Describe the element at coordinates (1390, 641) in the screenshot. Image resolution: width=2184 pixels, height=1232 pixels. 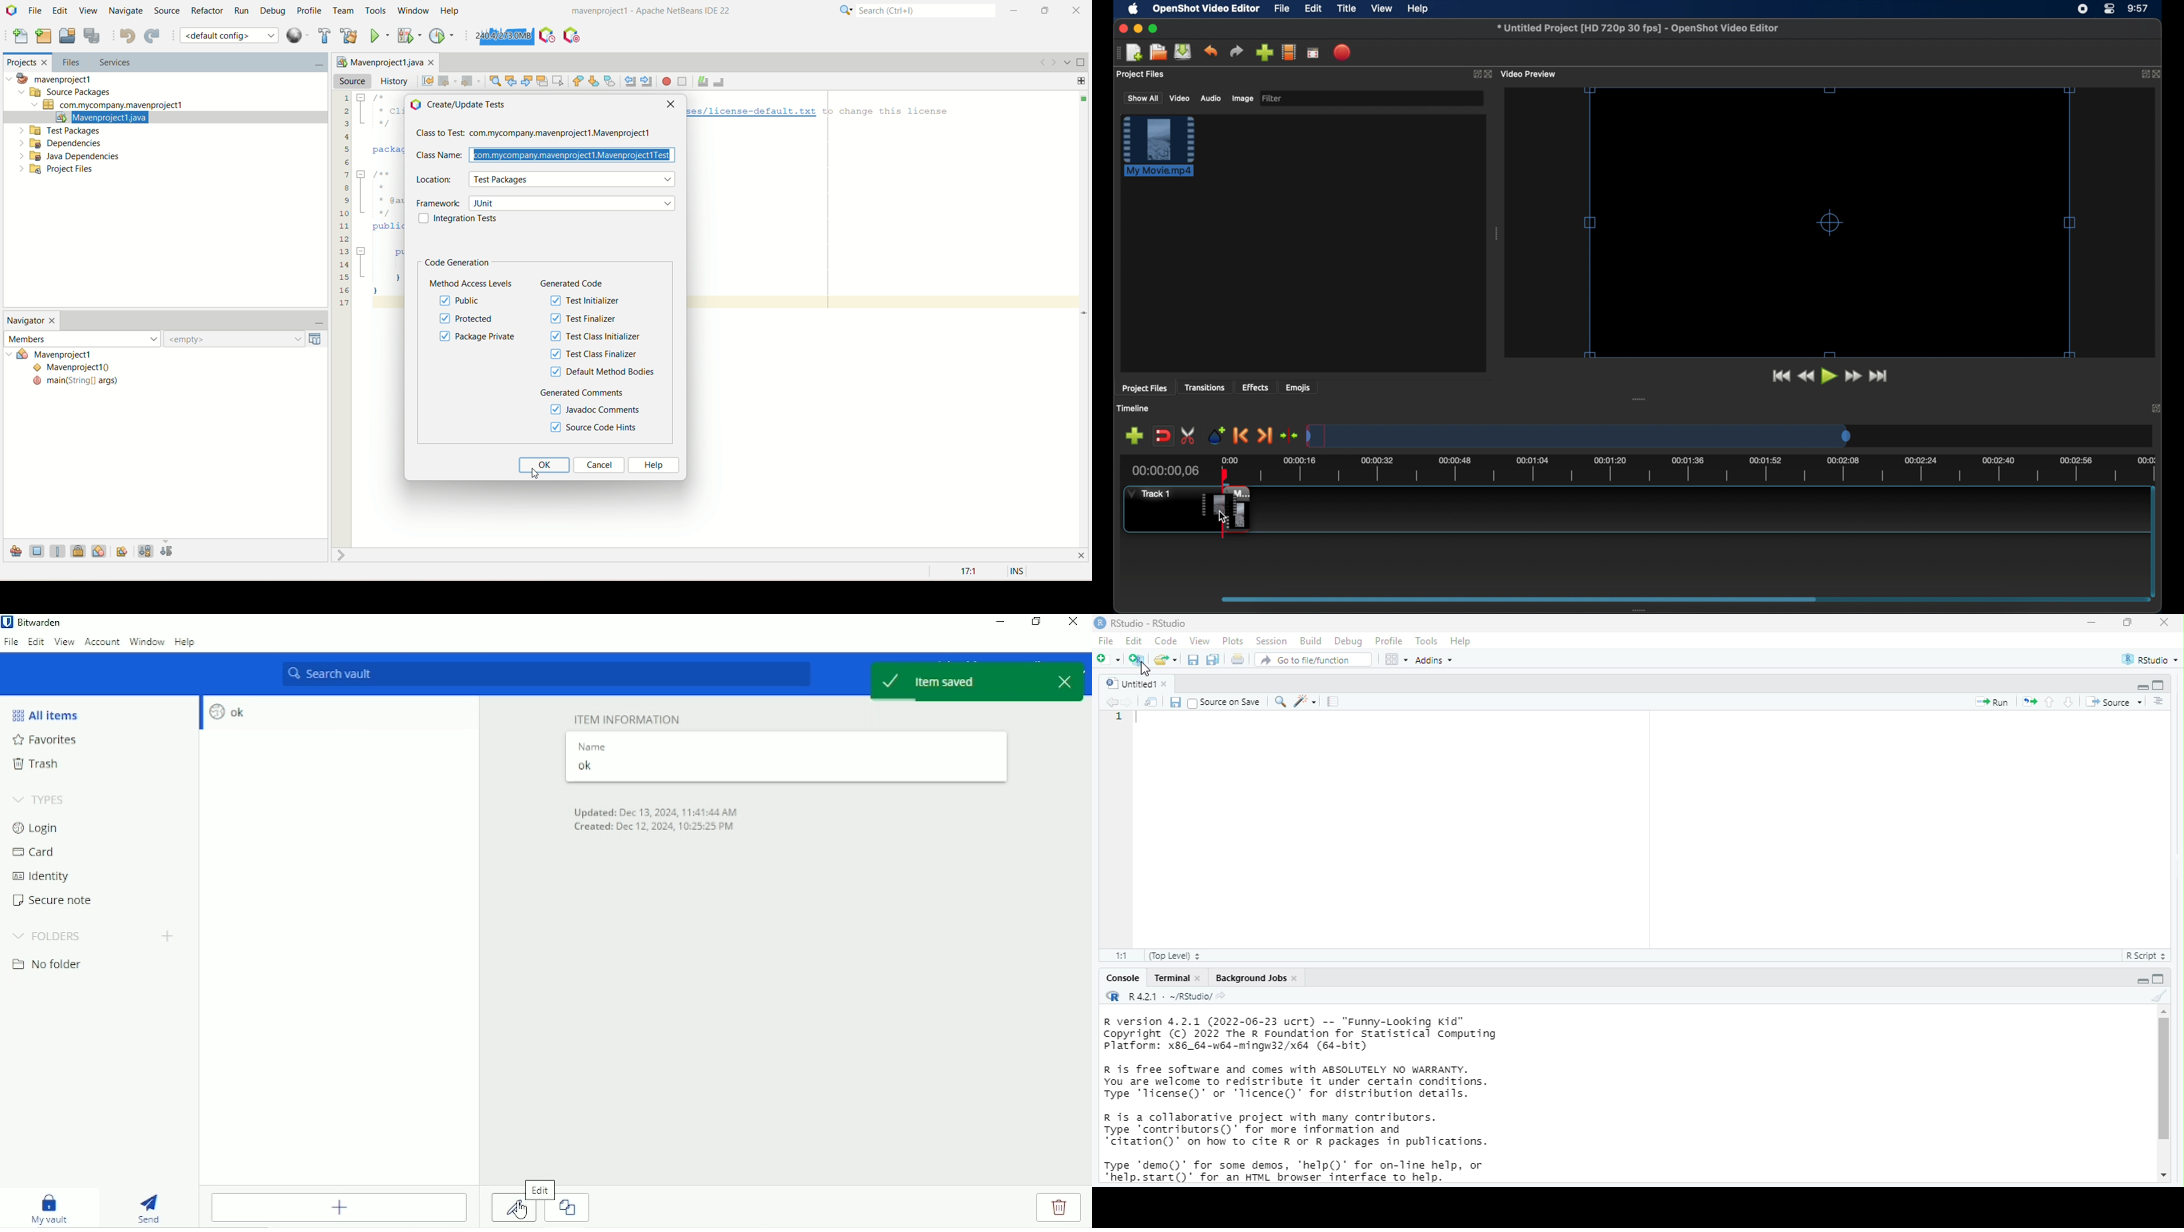
I see `profile` at that location.